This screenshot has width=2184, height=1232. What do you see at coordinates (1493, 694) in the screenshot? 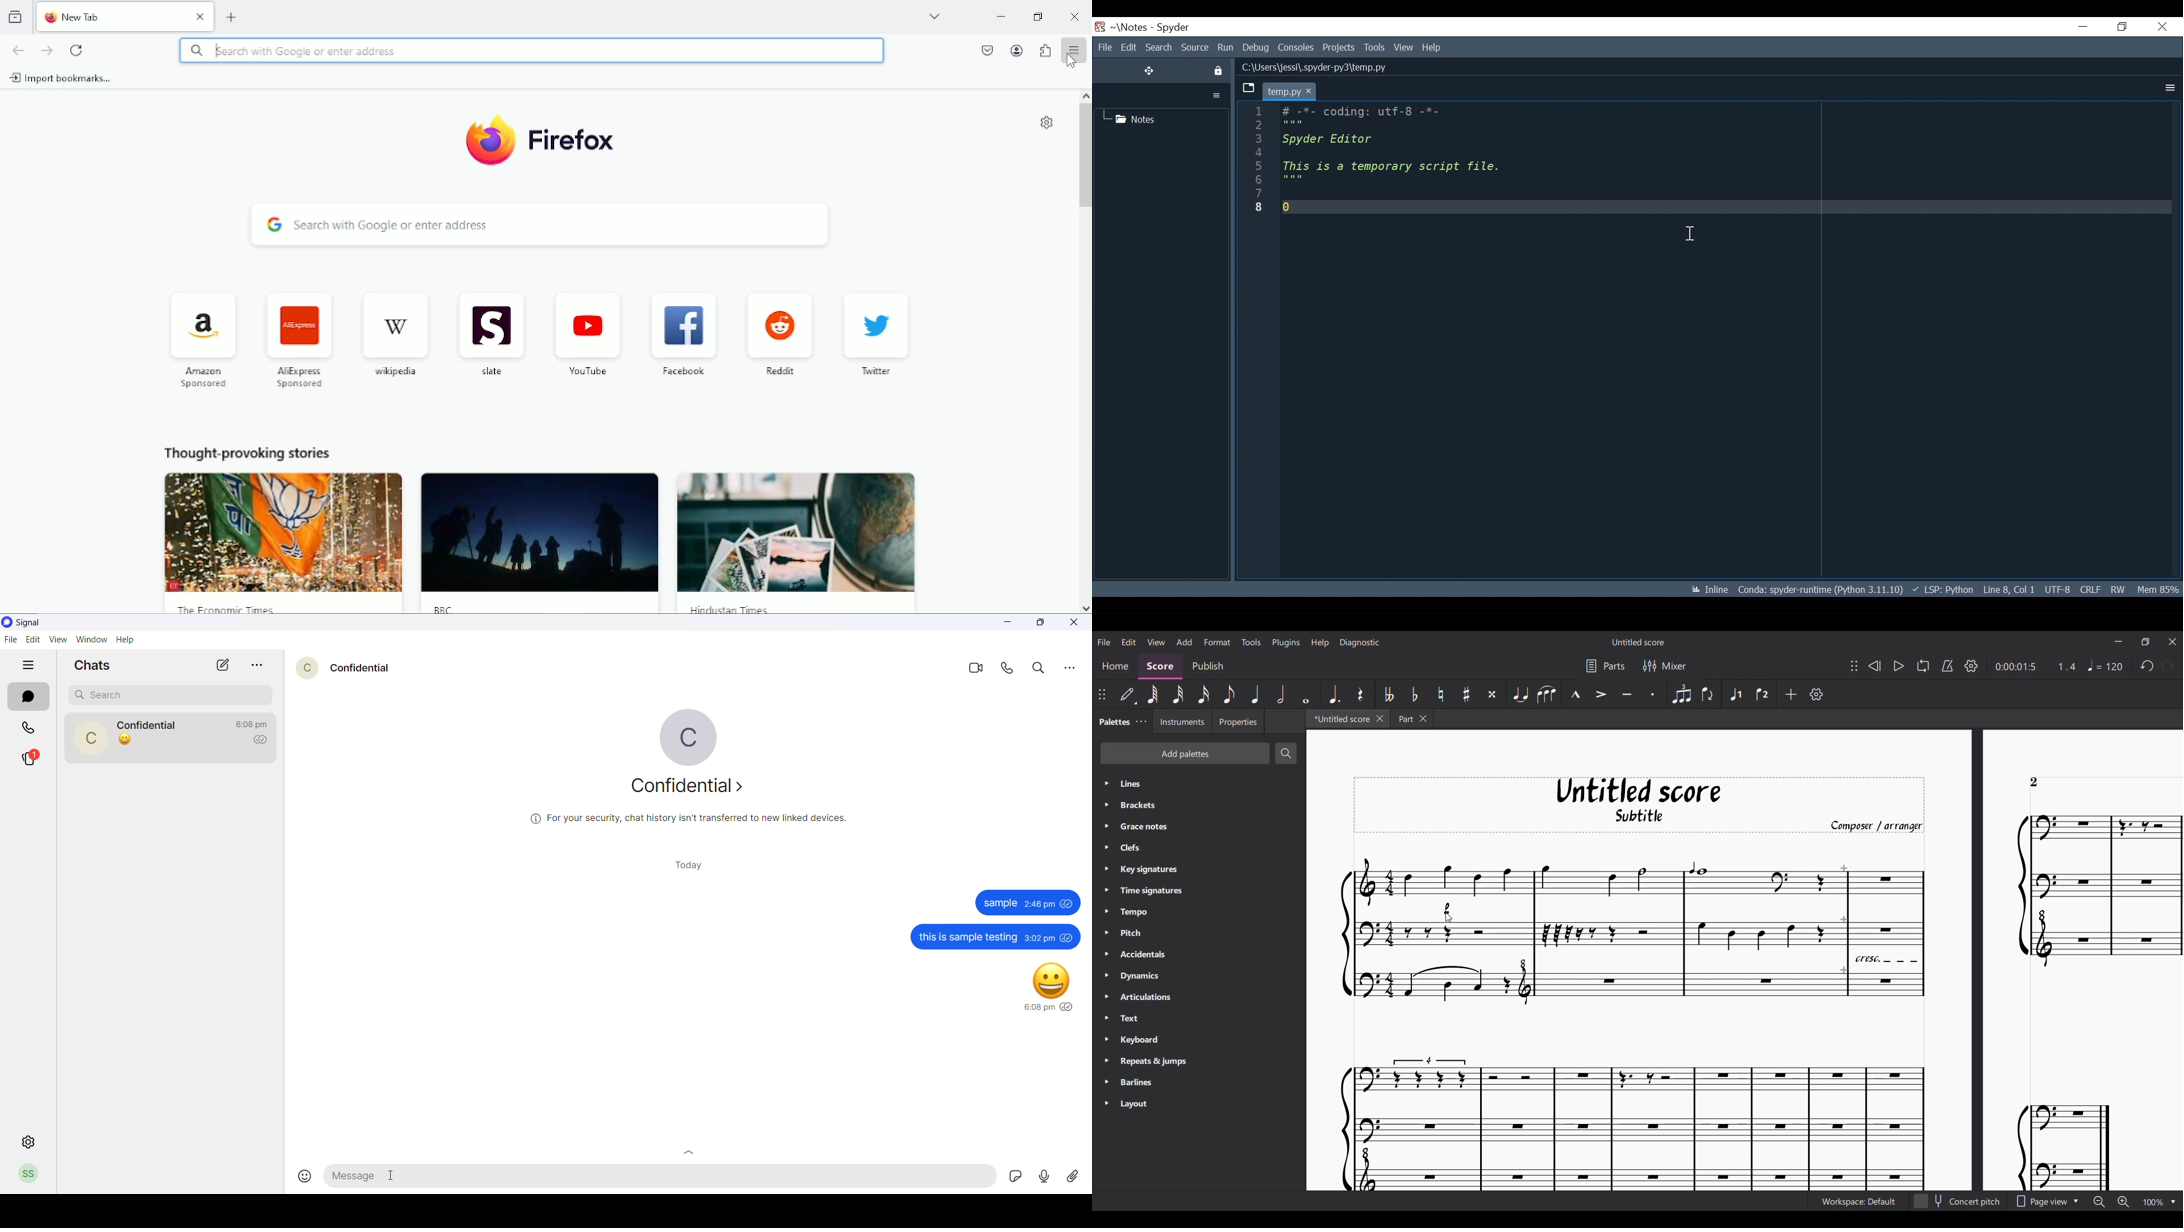
I see `Toggle double sharp` at bounding box center [1493, 694].